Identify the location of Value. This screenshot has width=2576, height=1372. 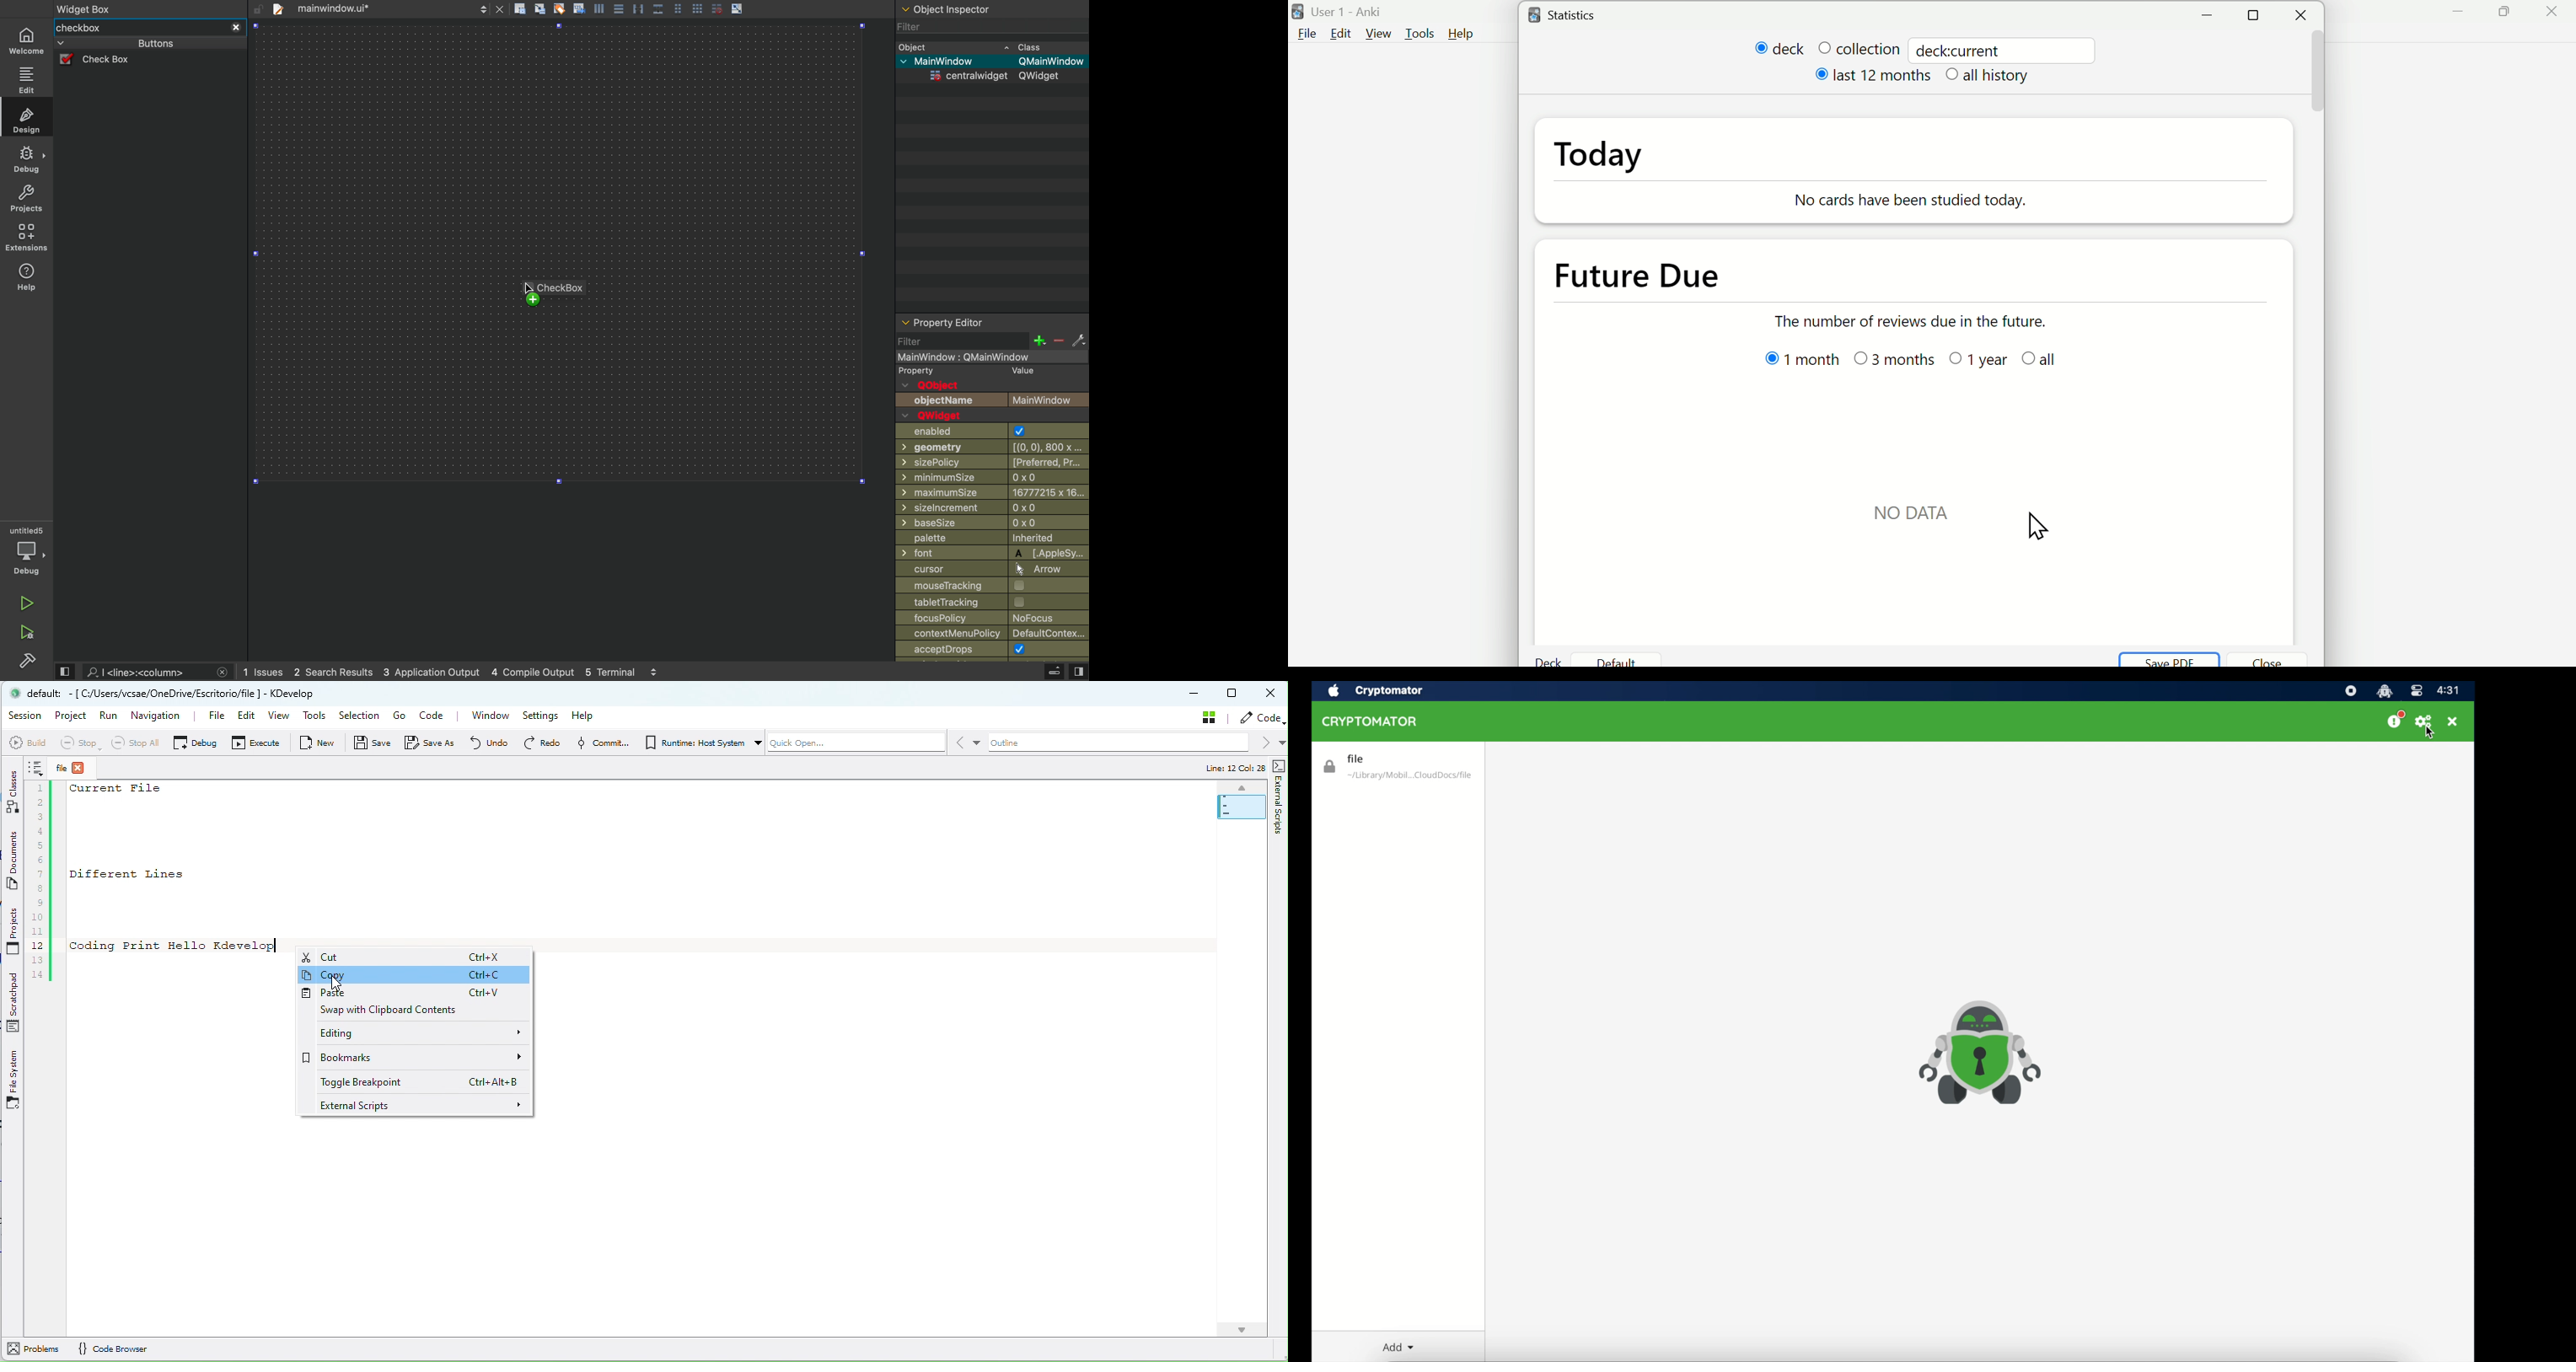
(1023, 371).